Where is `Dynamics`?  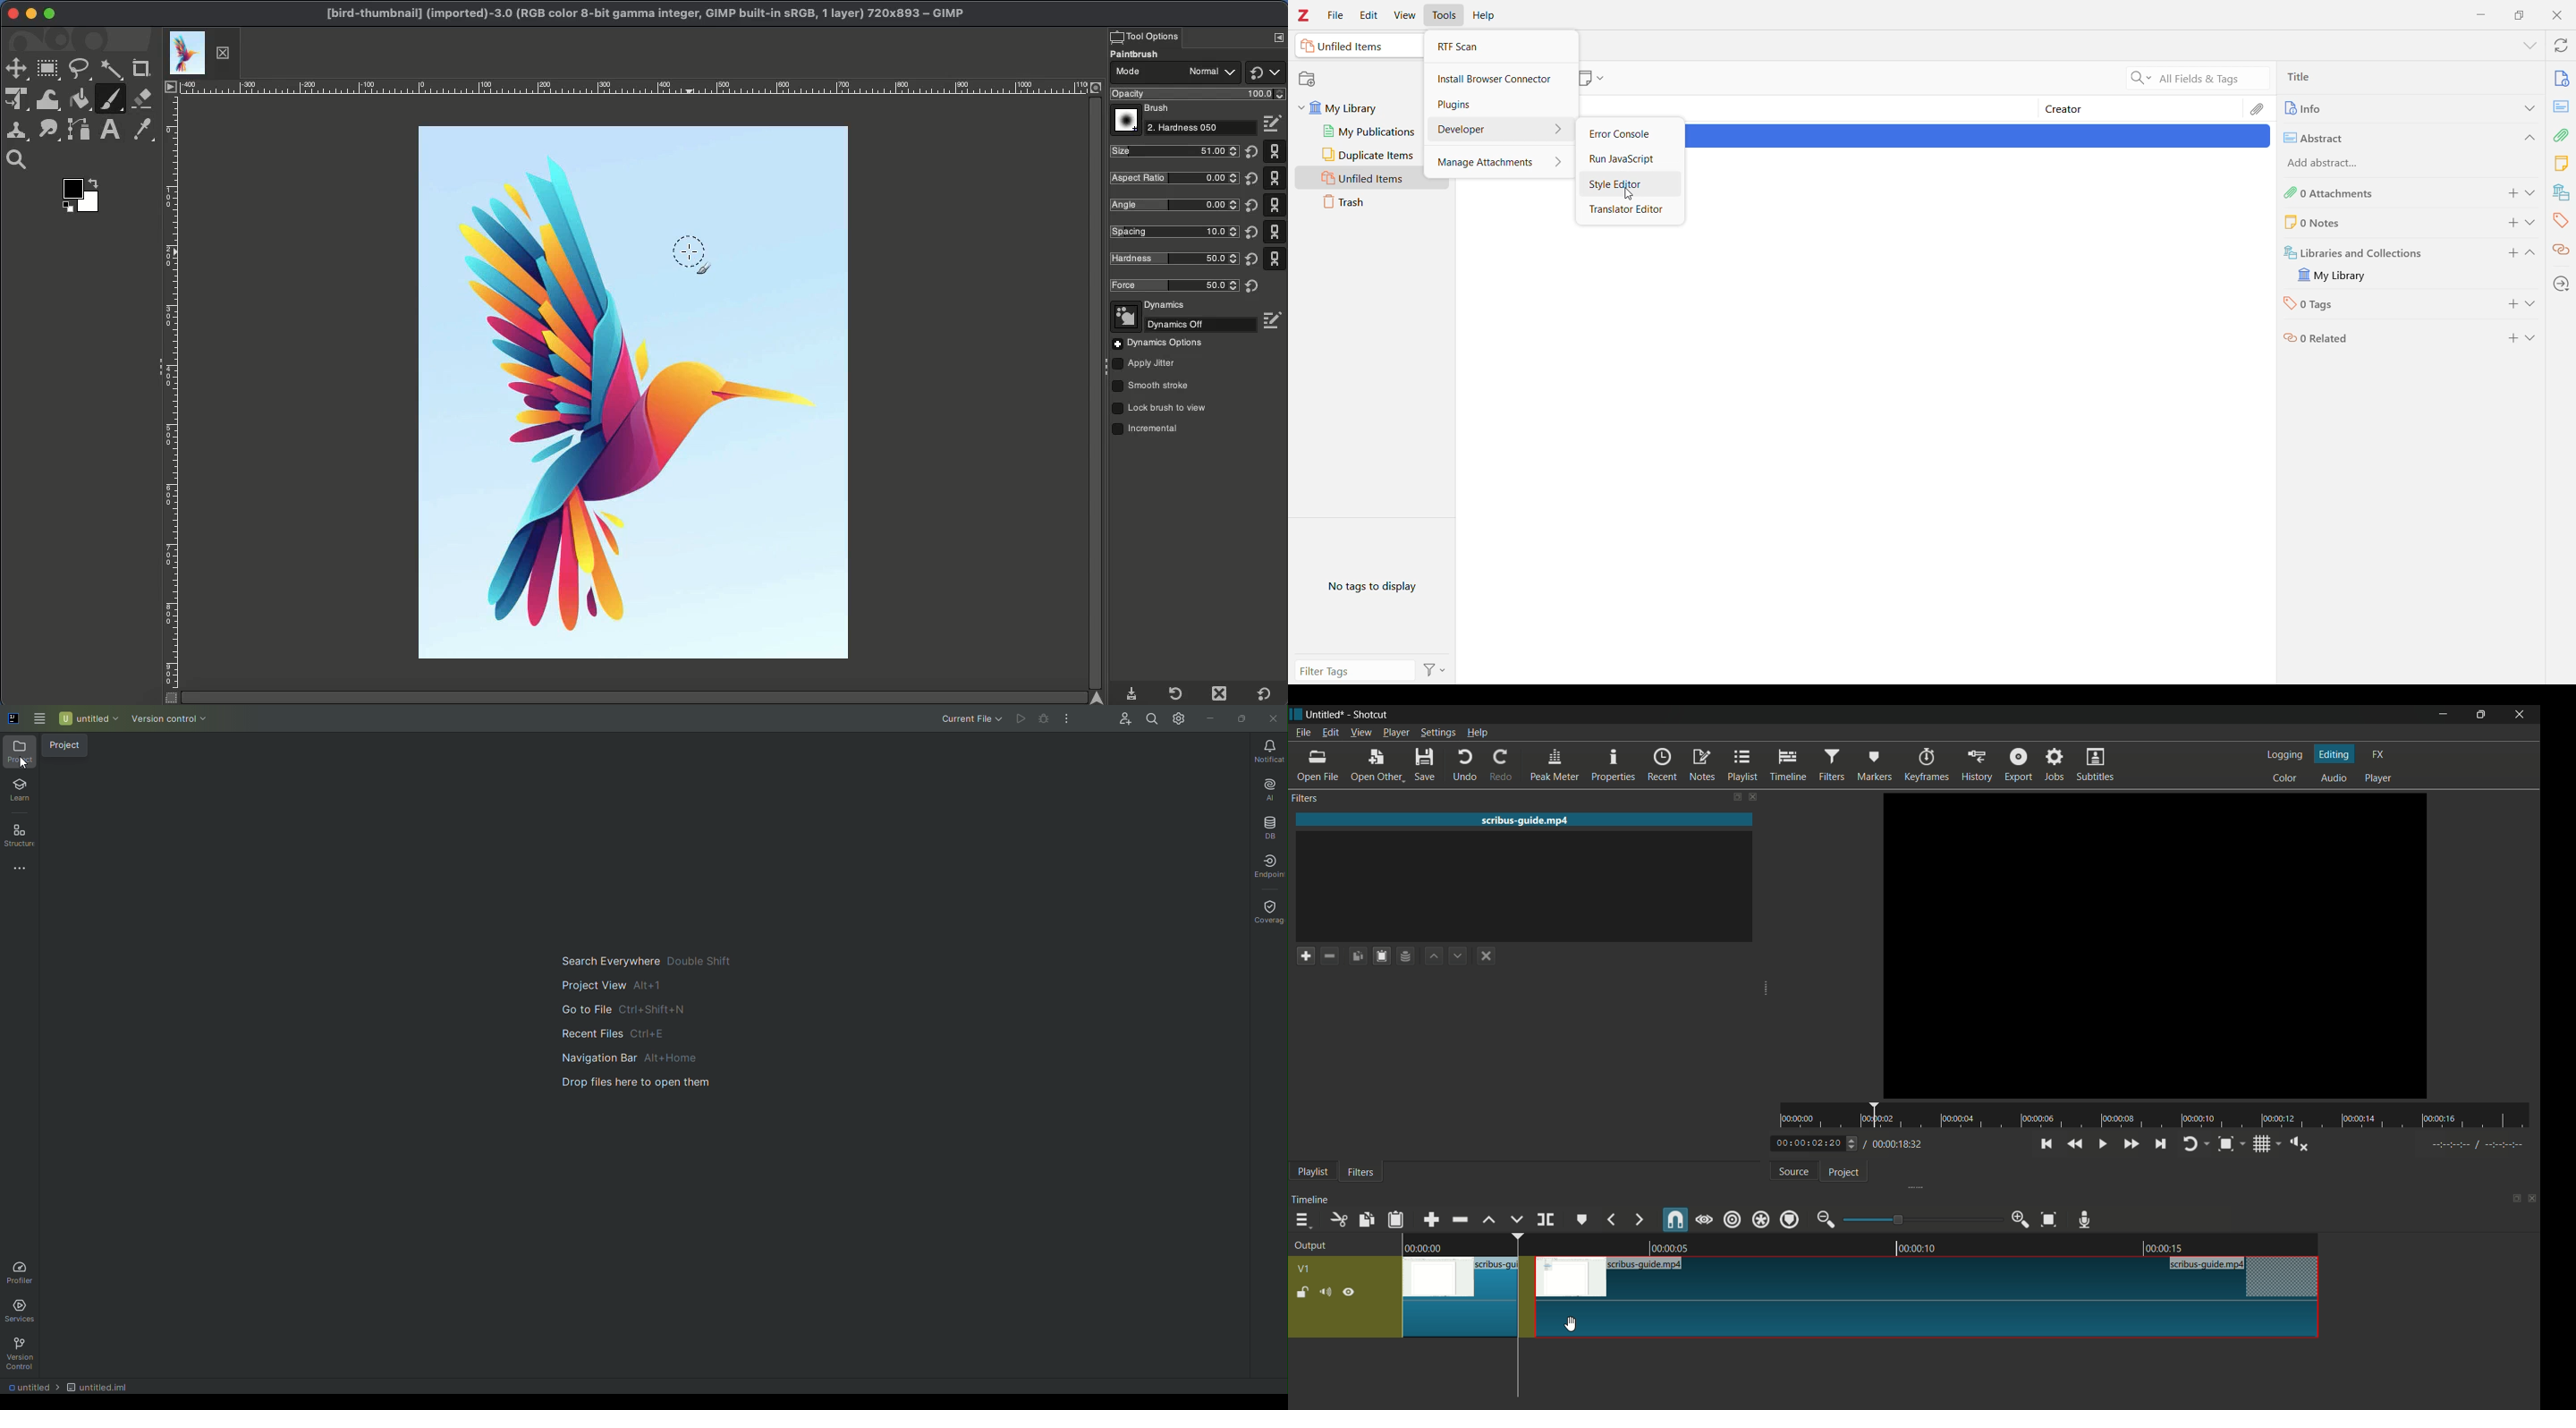
Dynamics is located at coordinates (1150, 306).